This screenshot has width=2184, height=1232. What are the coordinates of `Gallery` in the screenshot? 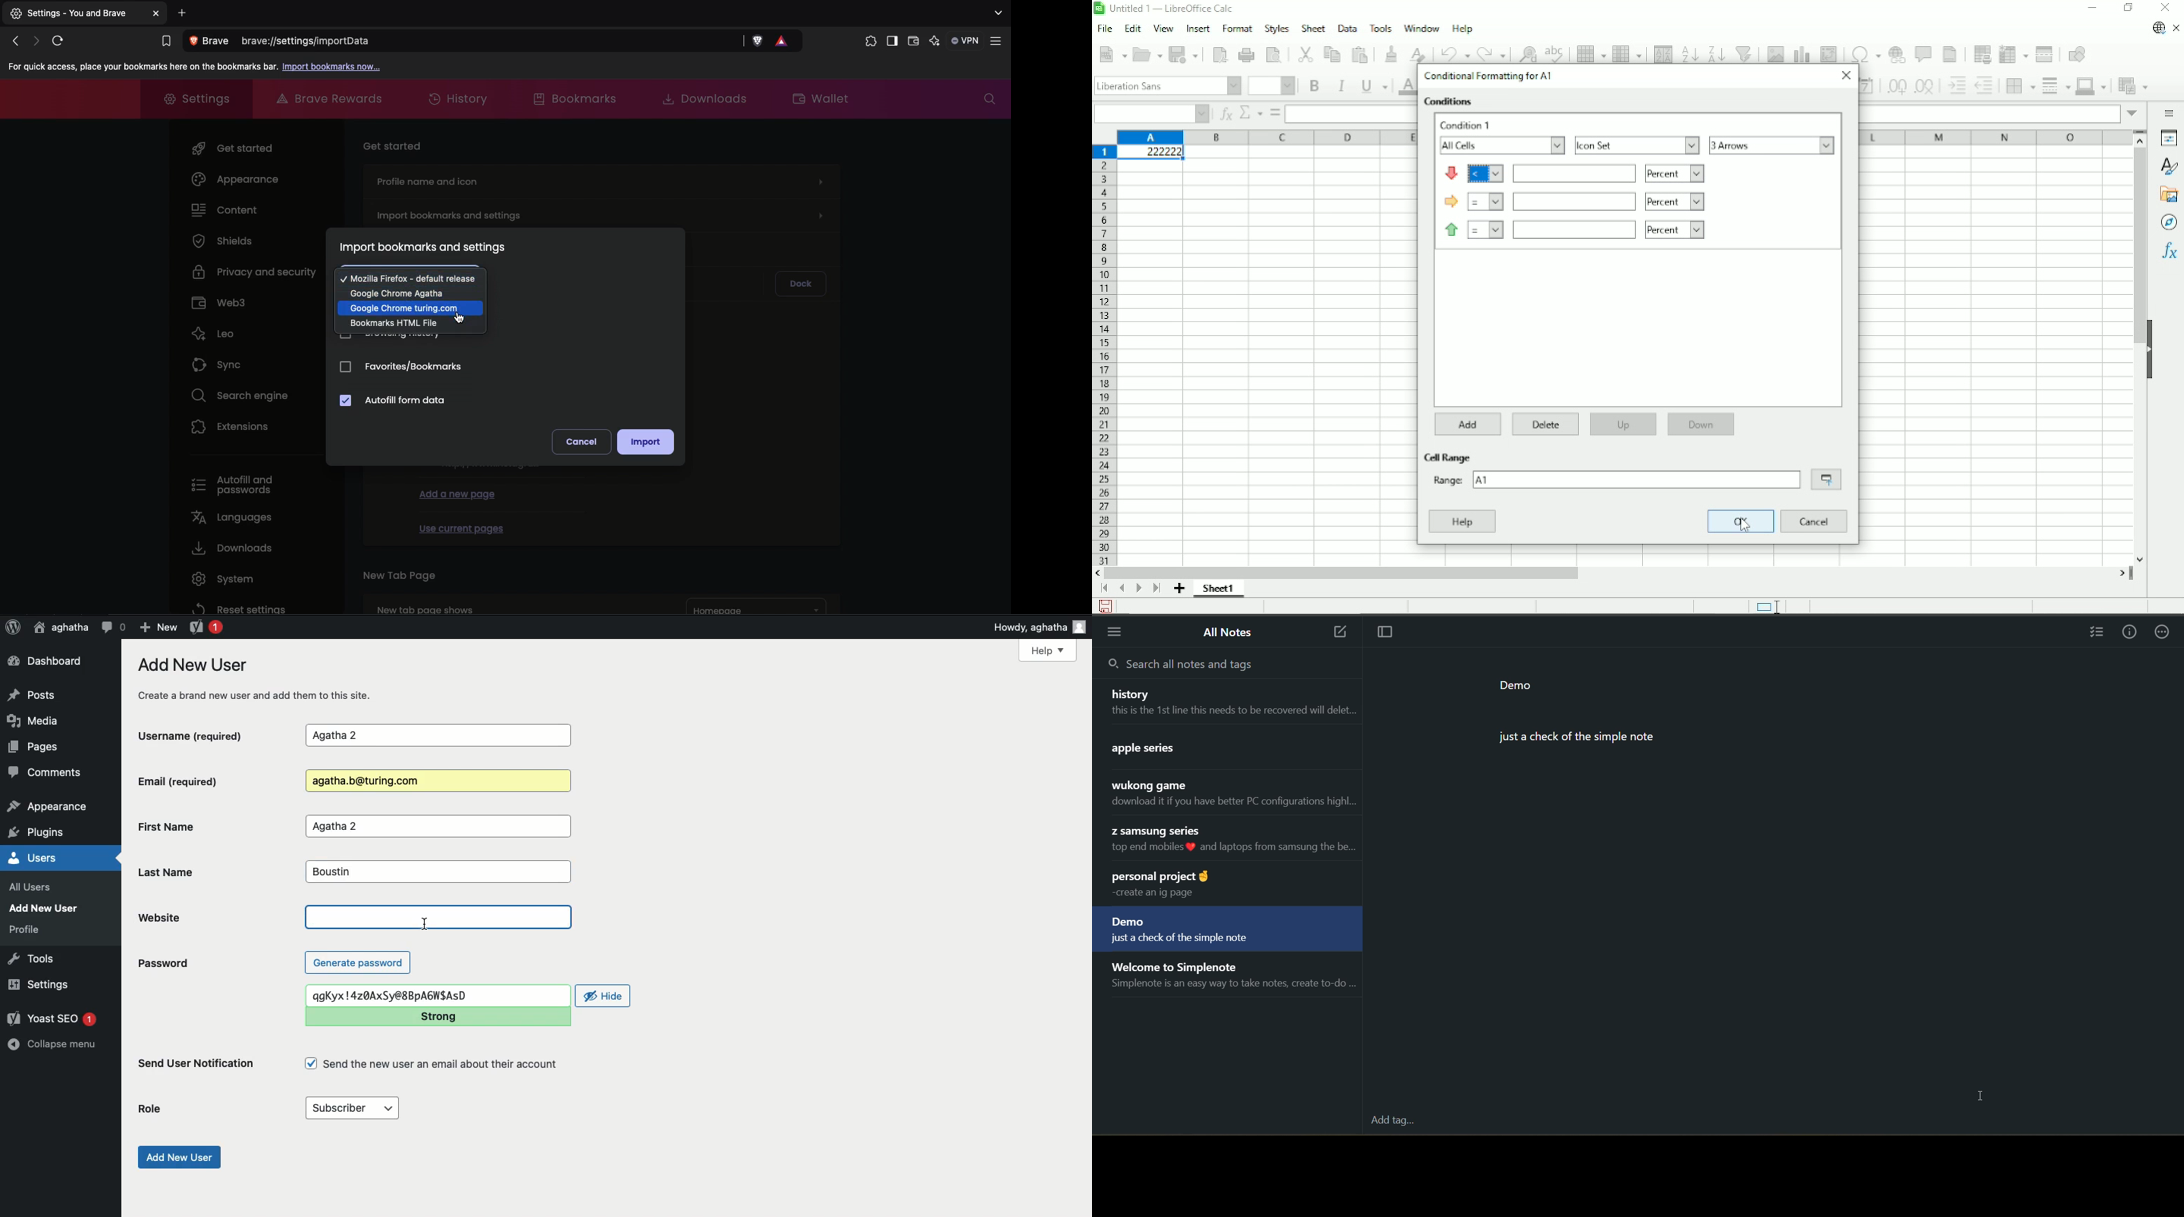 It's located at (2169, 194).